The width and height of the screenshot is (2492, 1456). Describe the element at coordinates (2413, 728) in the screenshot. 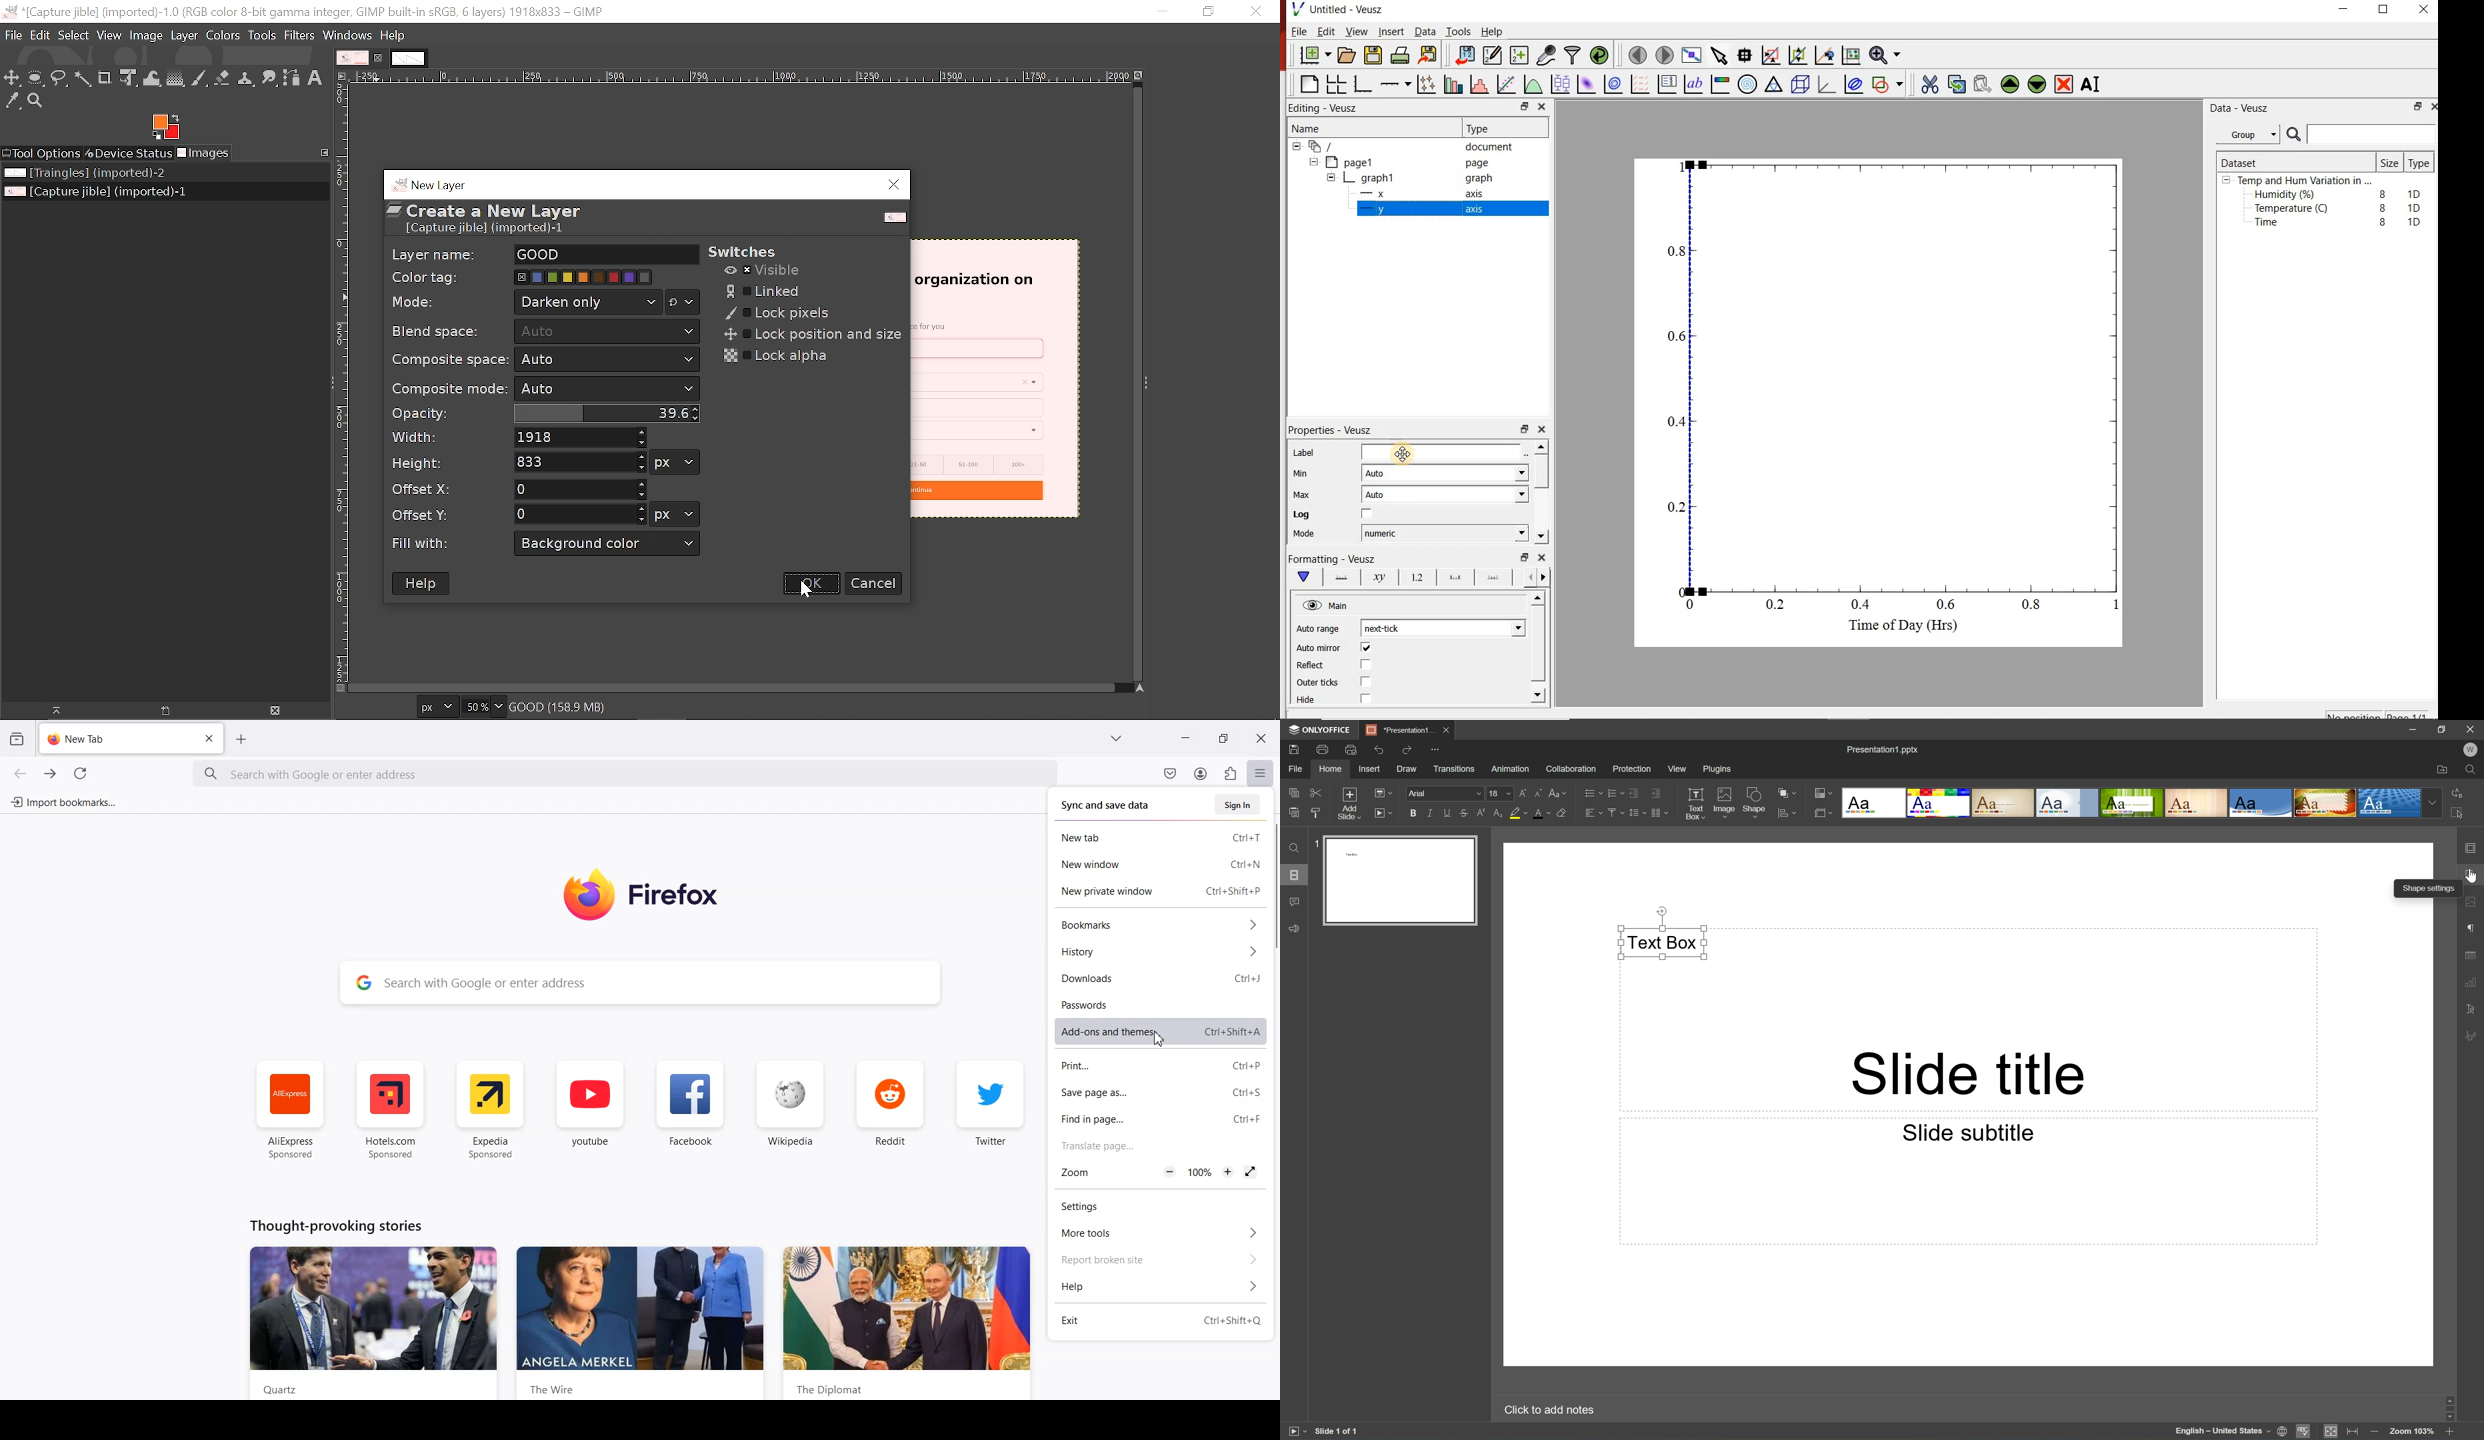

I see `Minimize` at that location.